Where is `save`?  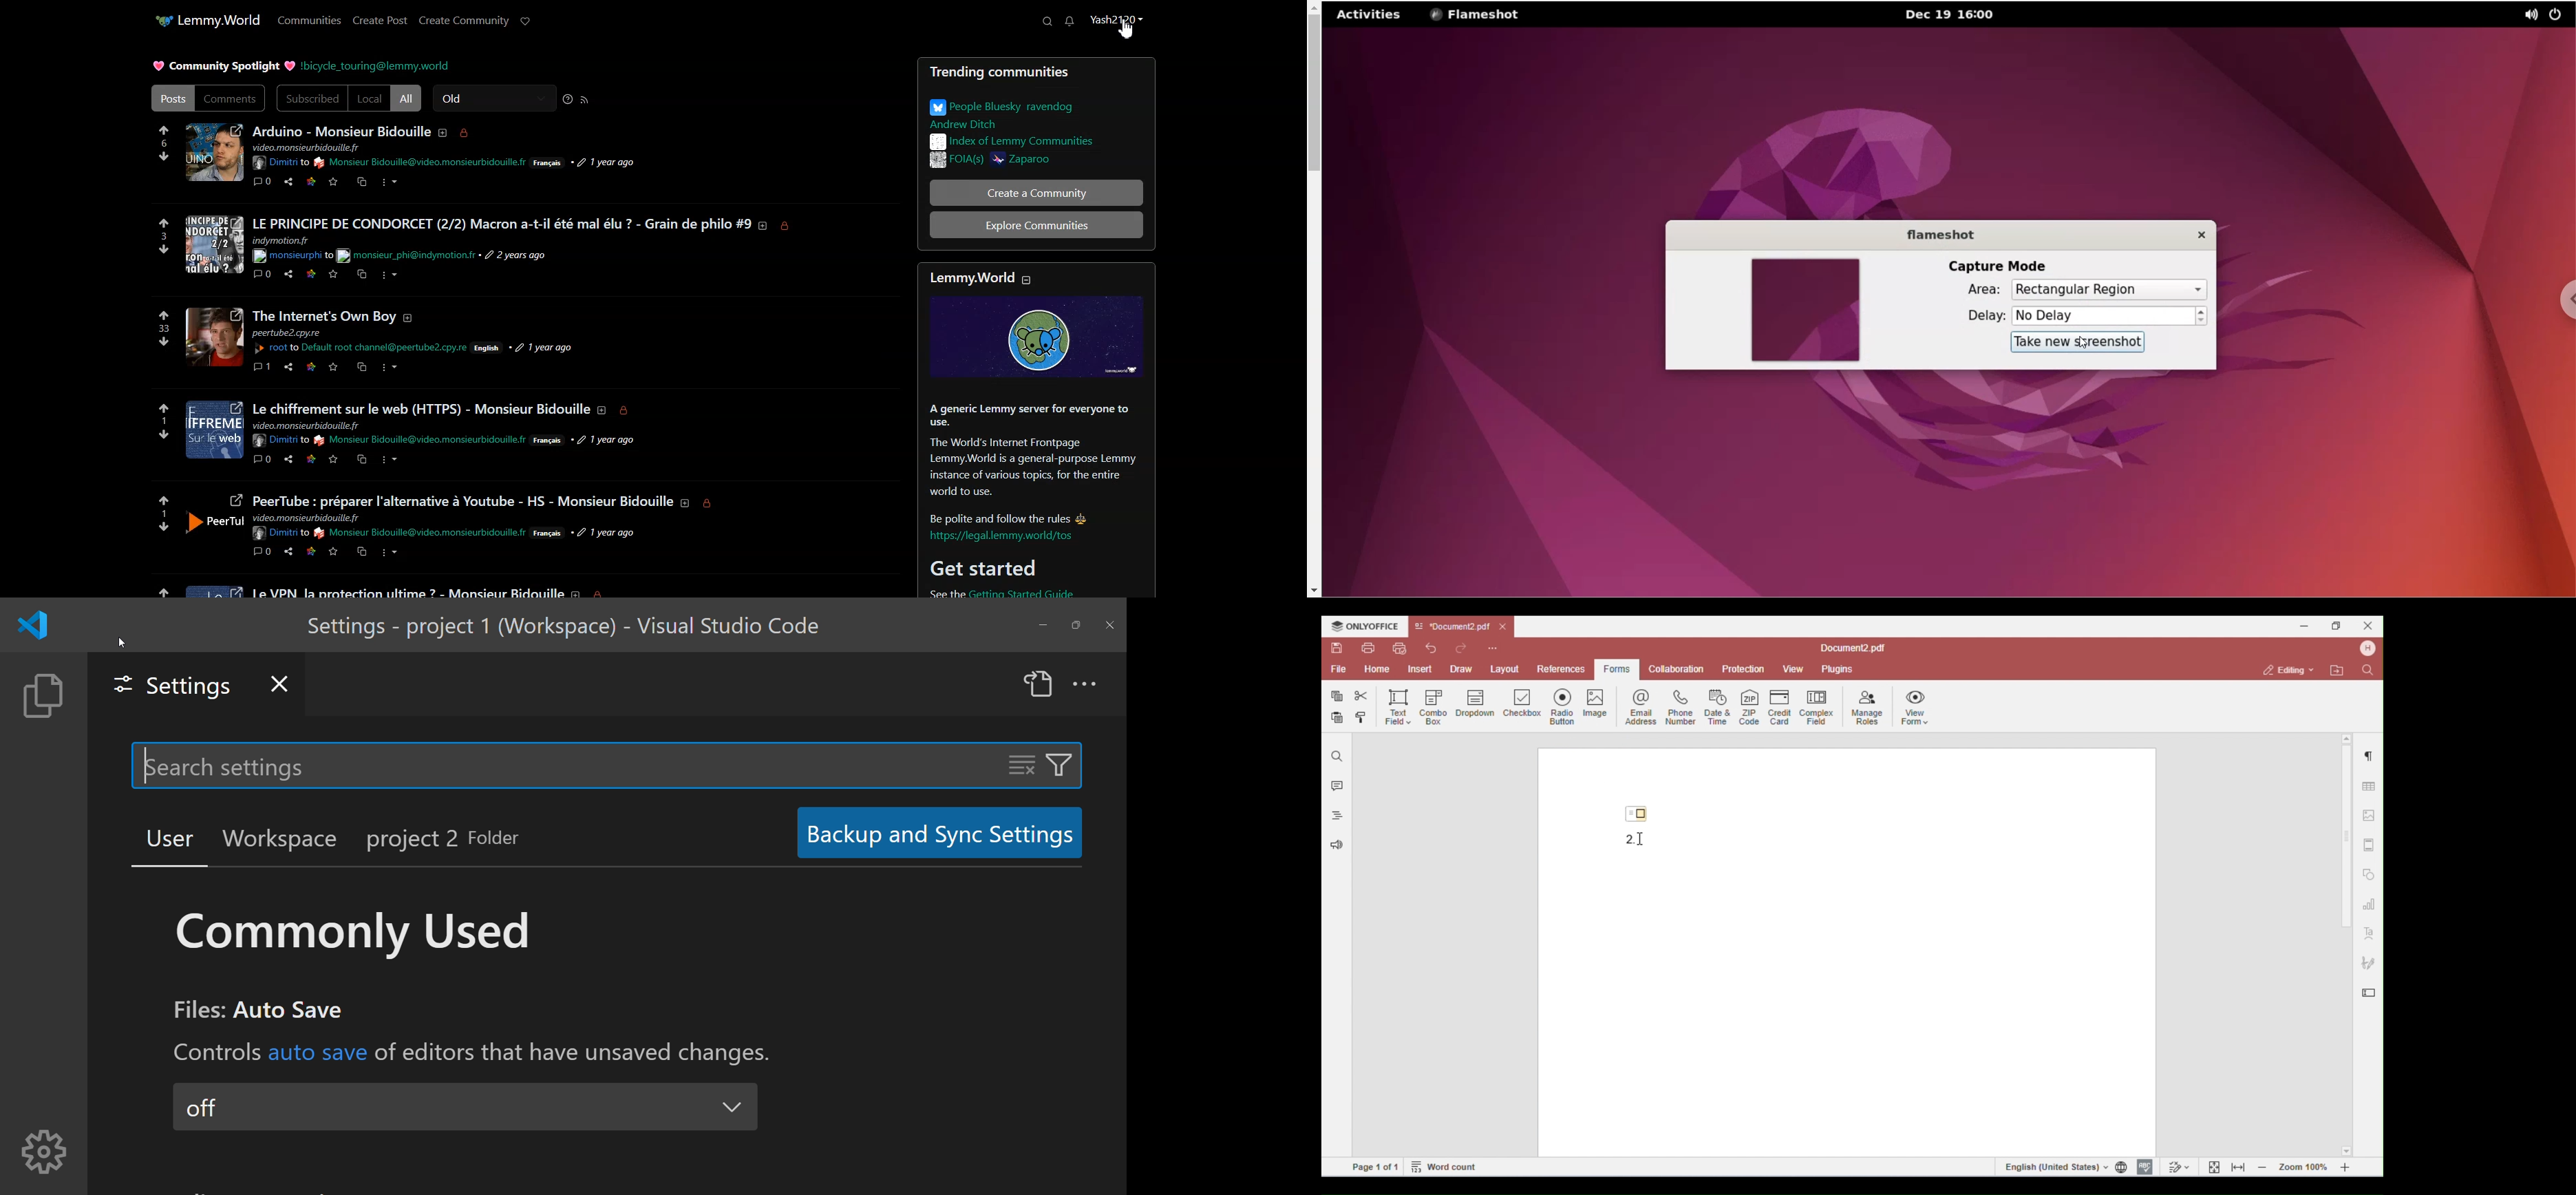
save is located at coordinates (334, 551).